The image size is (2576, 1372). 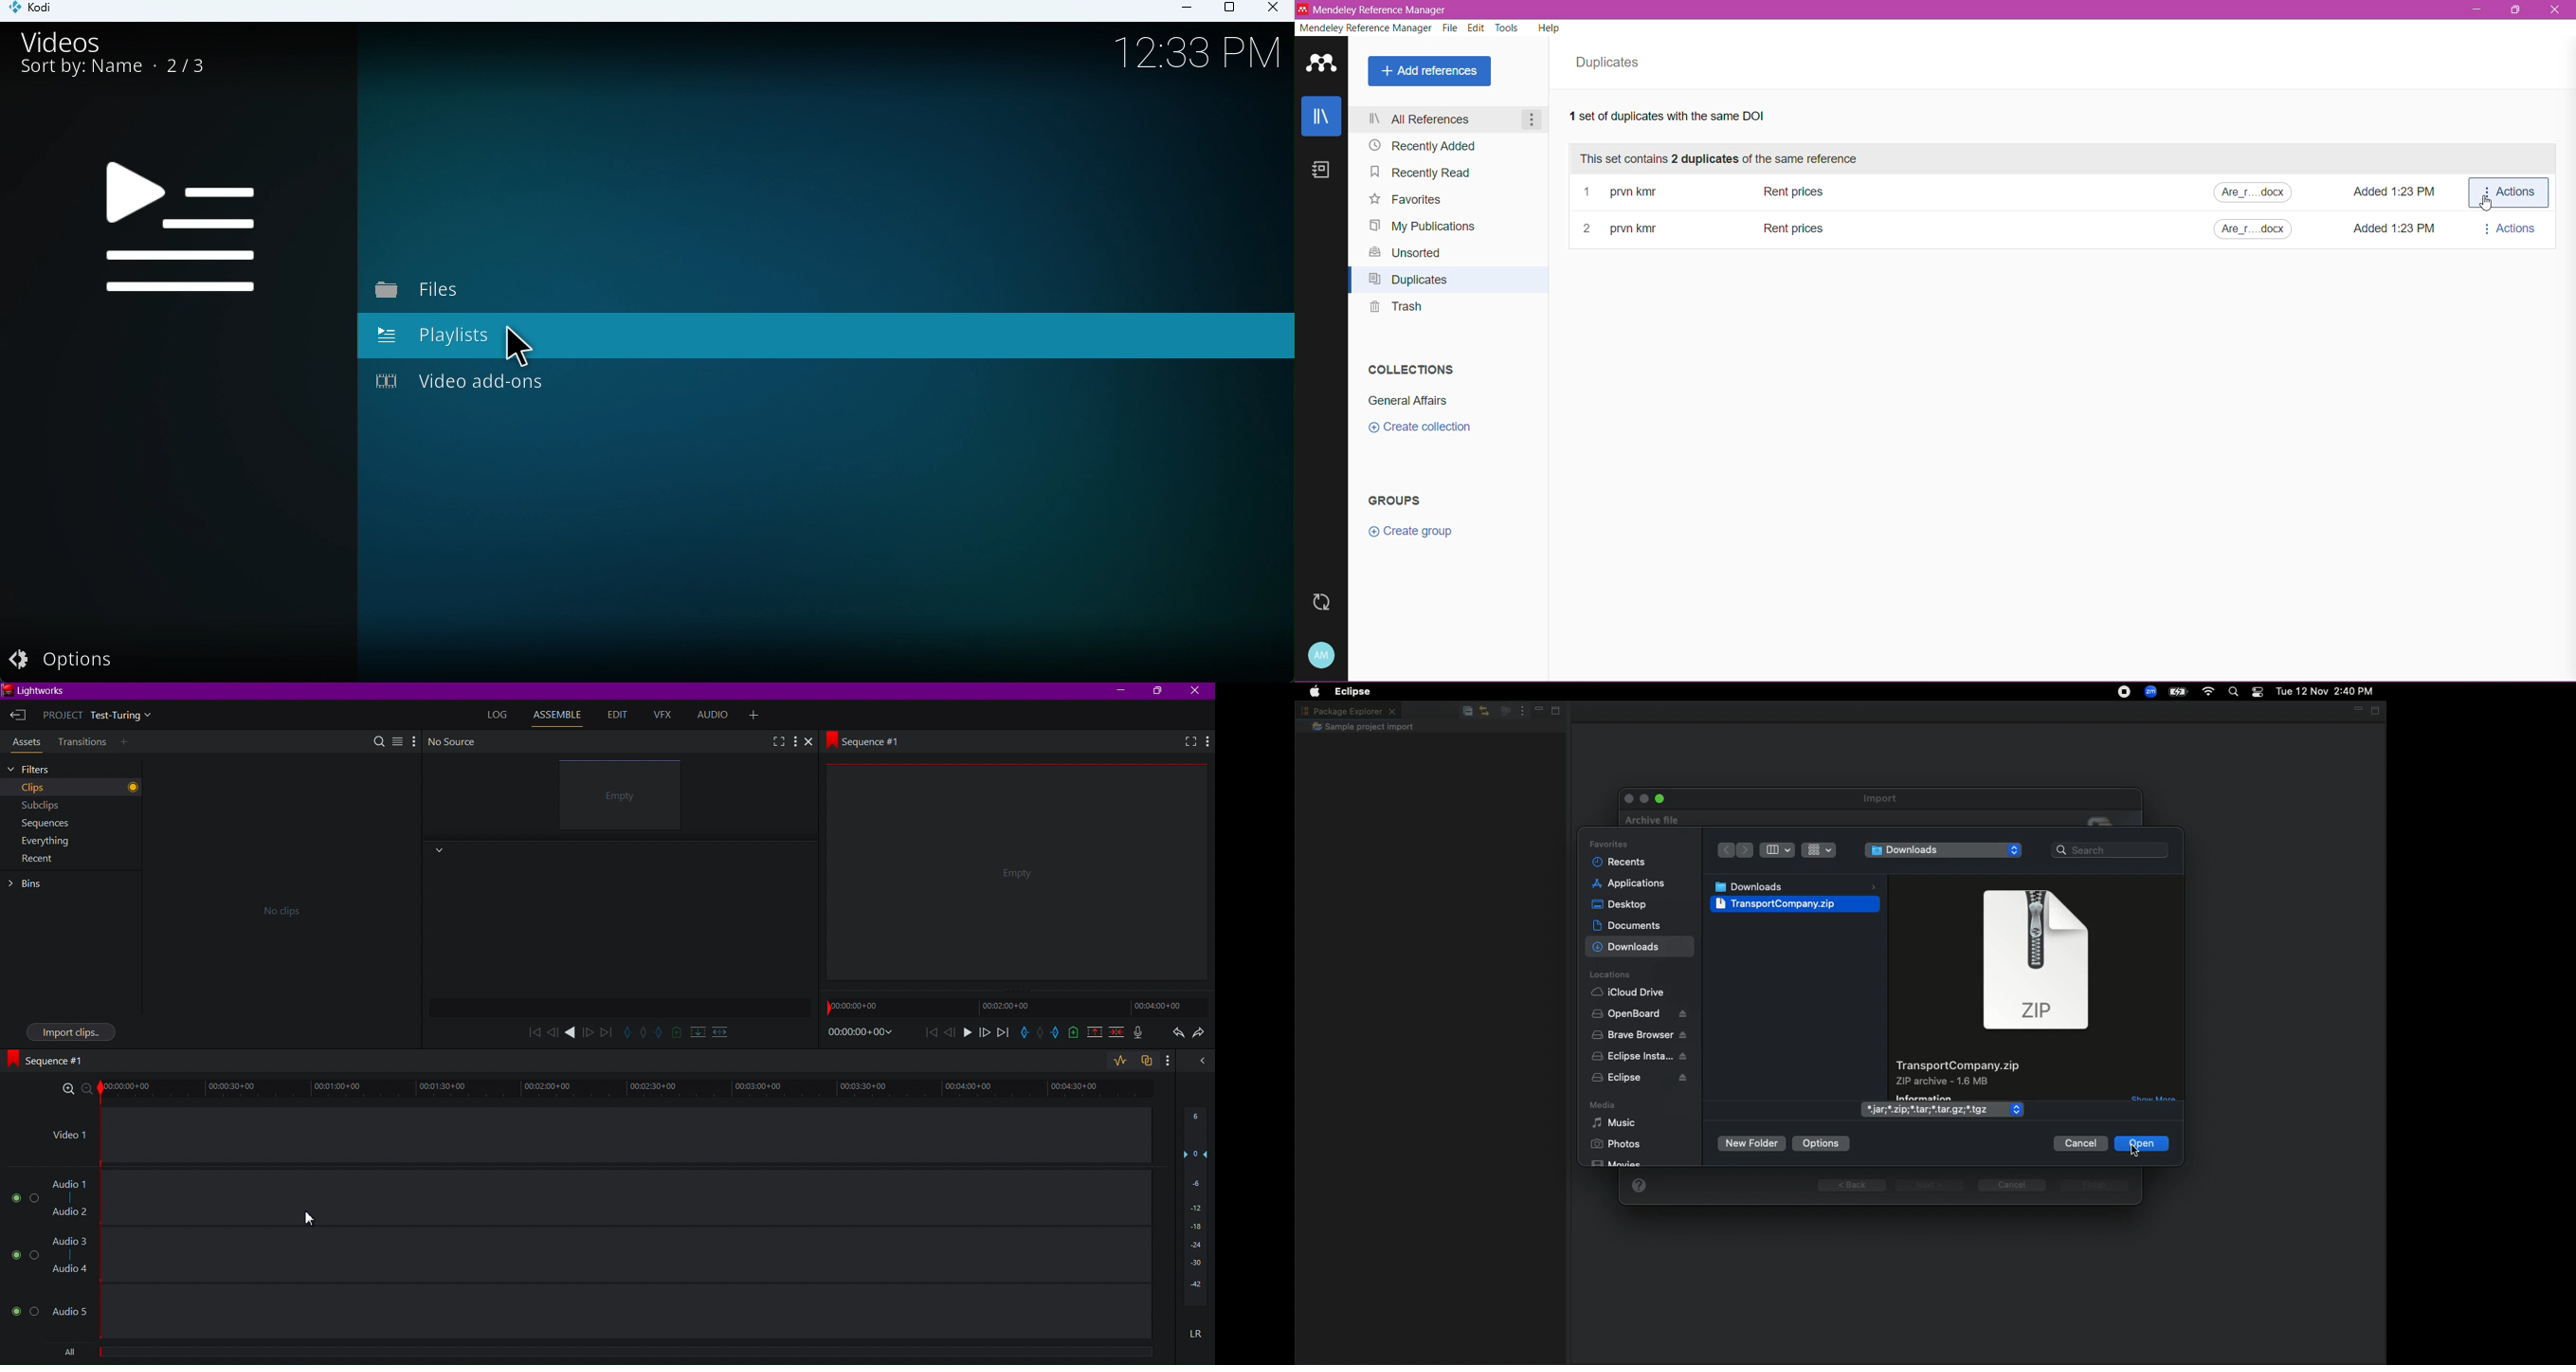 I want to click on slip edit, so click(x=660, y=1033).